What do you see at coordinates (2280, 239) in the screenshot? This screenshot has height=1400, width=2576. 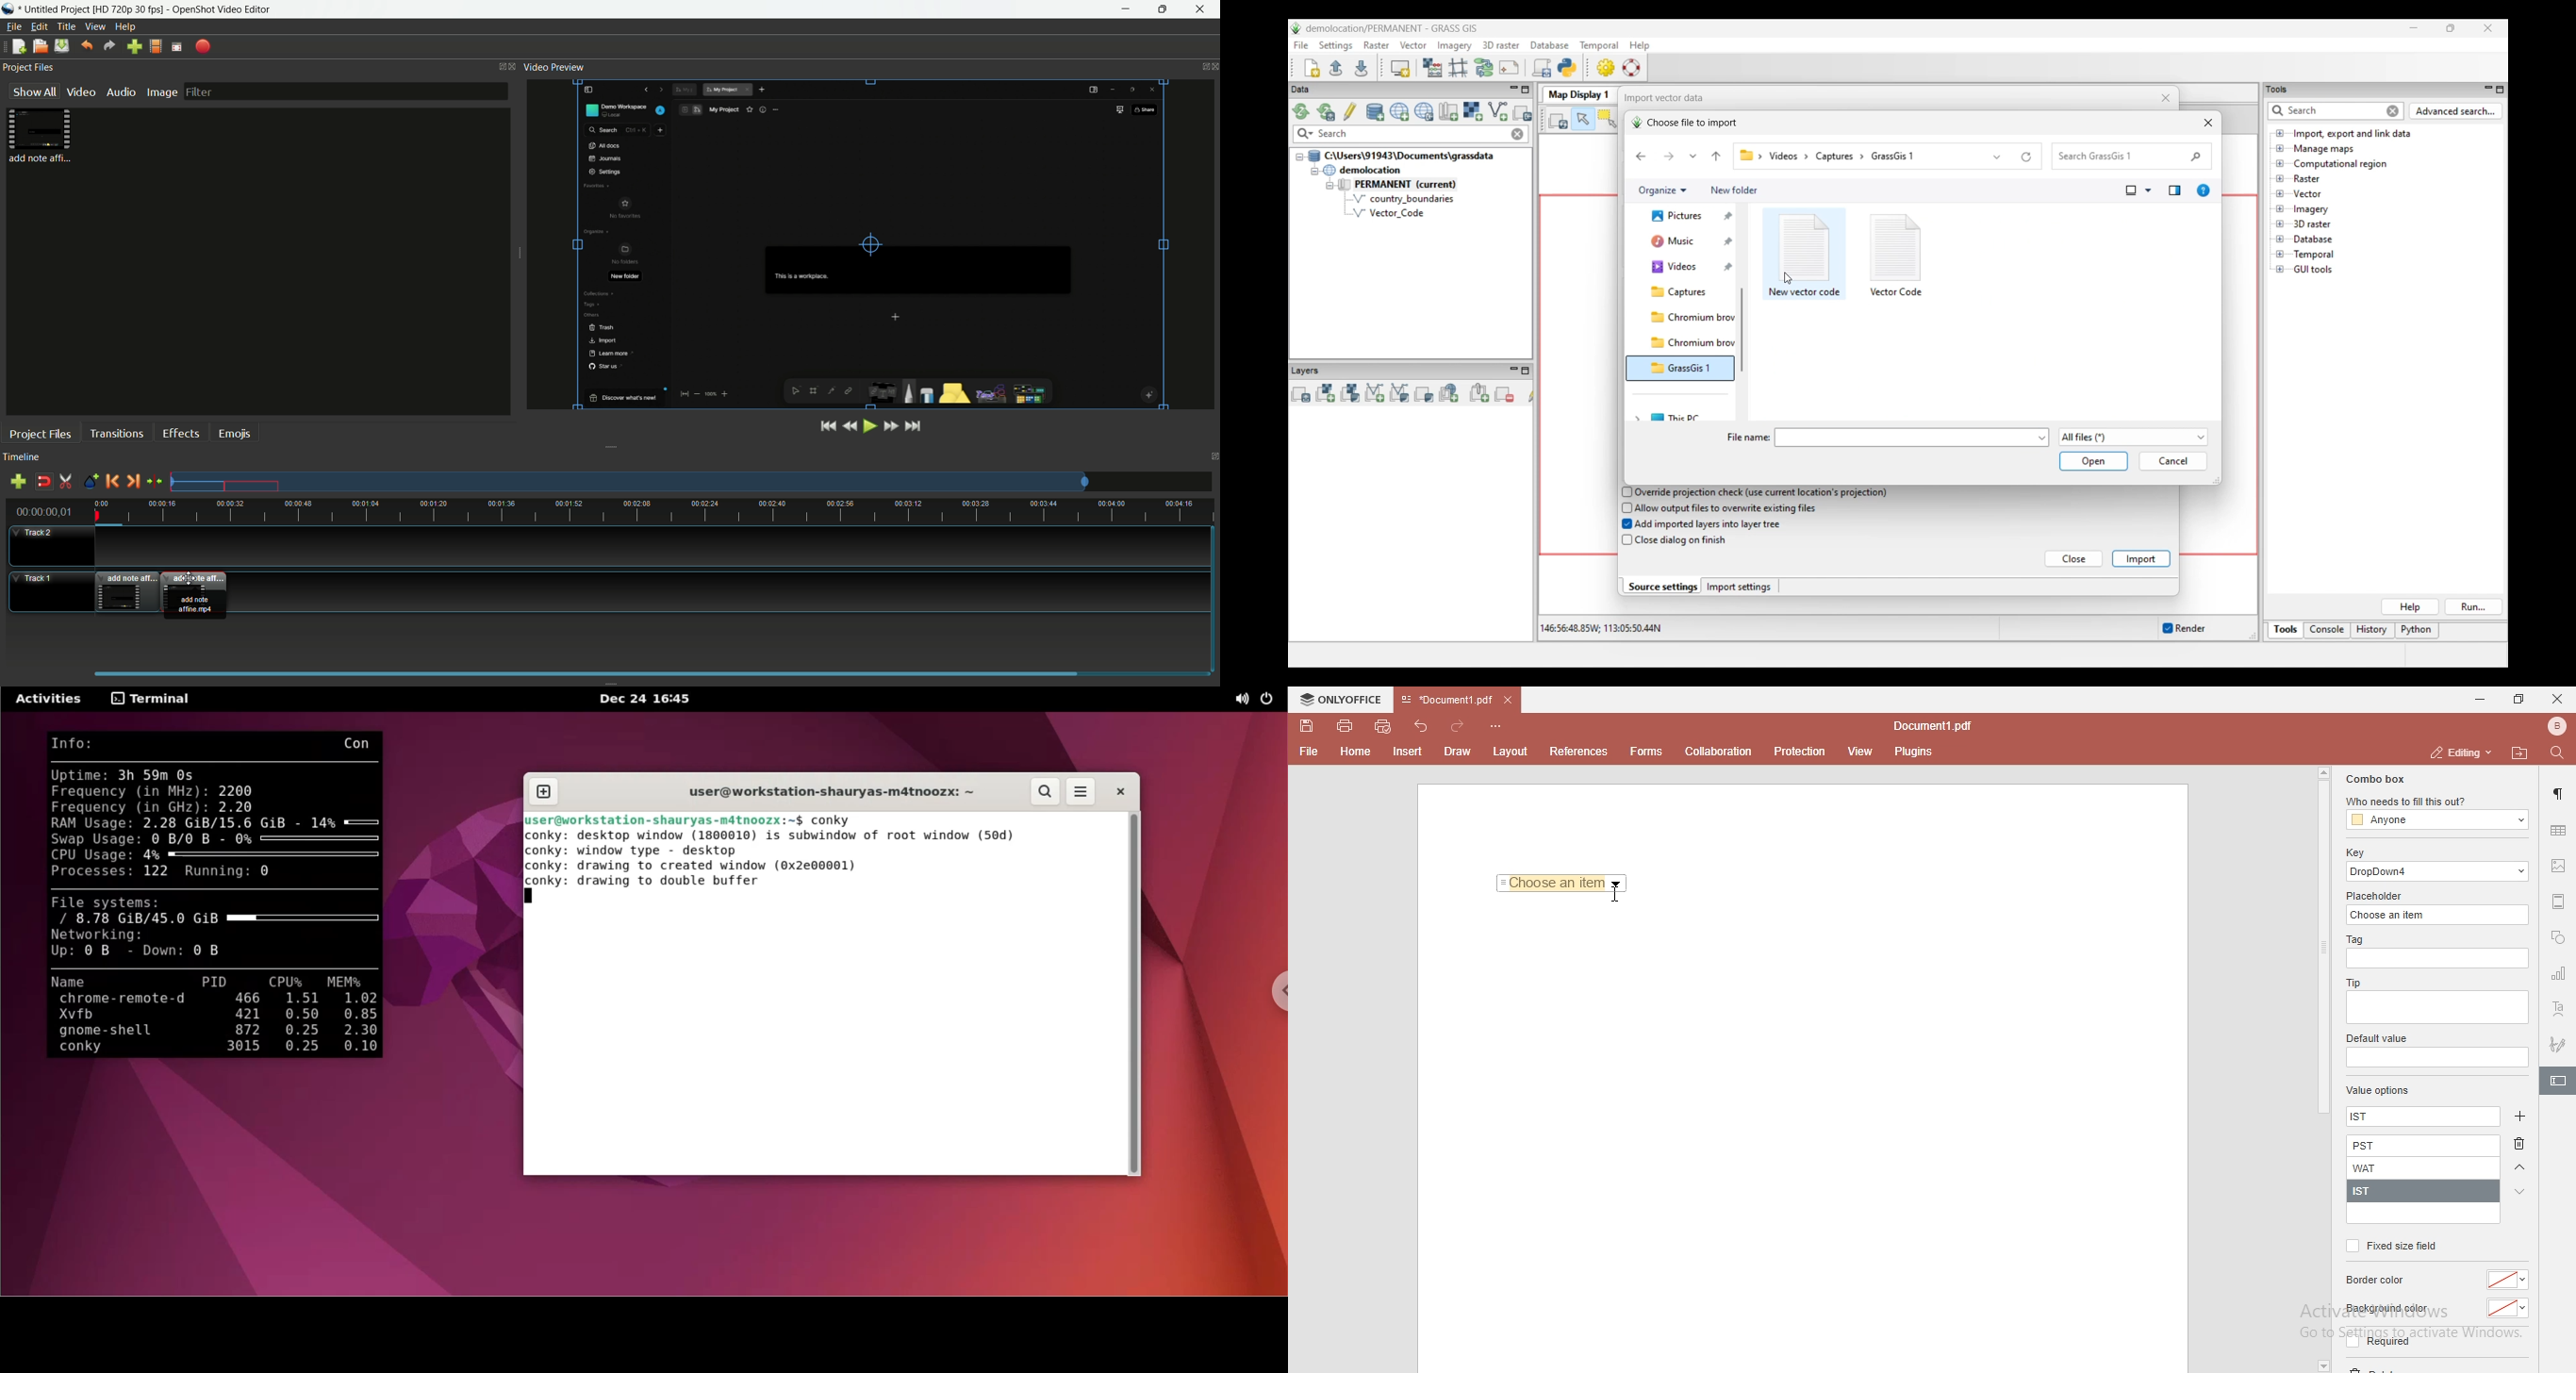 I see `Click to open Database` at bounding box center [2280, 239].